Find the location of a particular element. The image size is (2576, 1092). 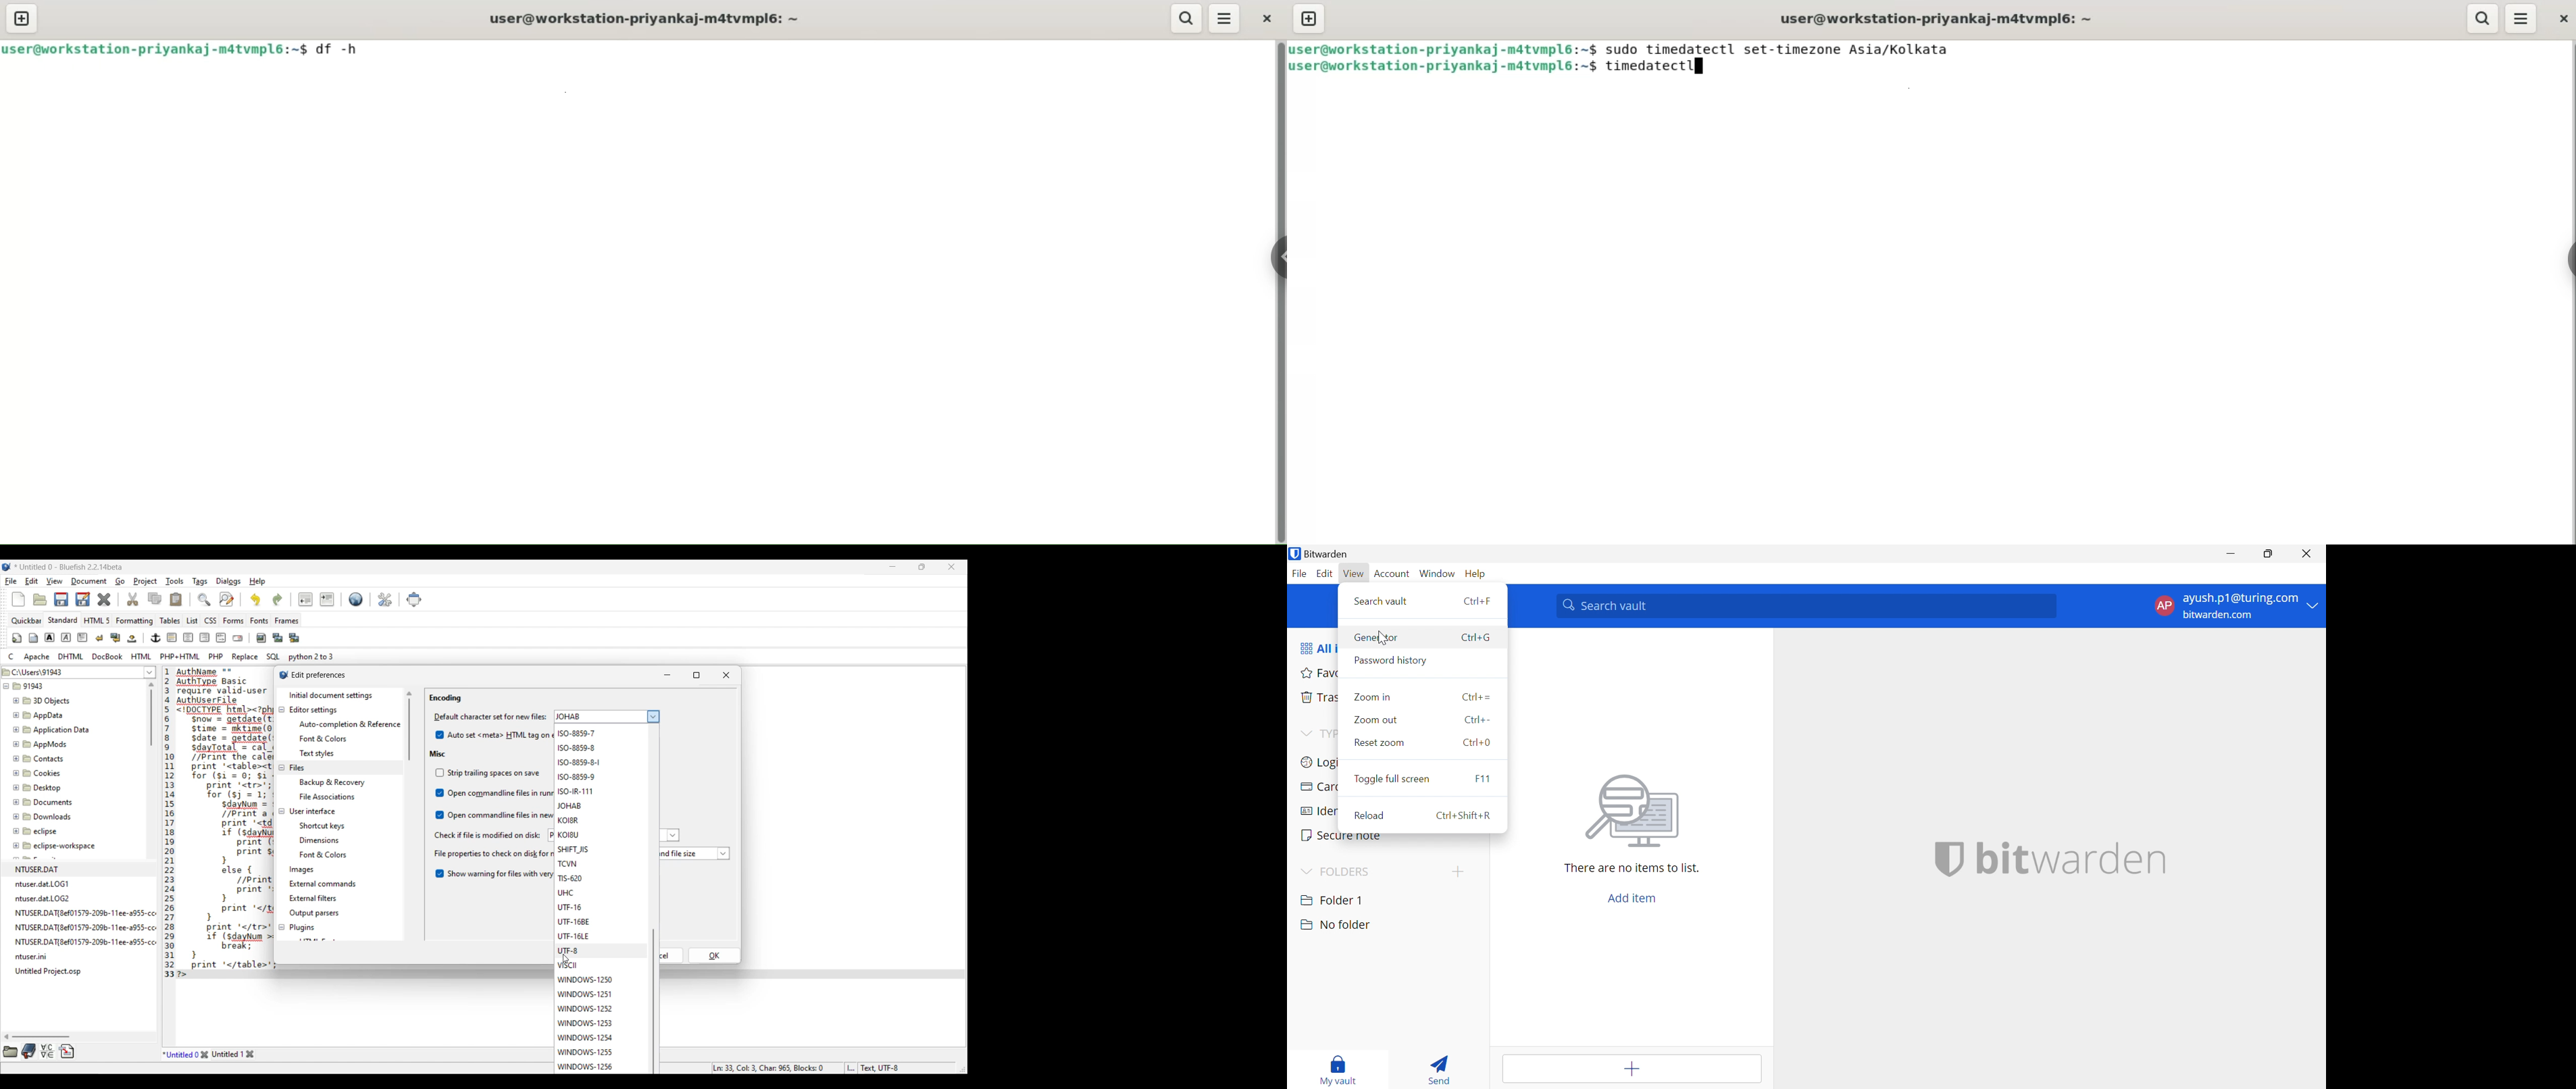

Reset zoom is located at coordinates (1379, 742).